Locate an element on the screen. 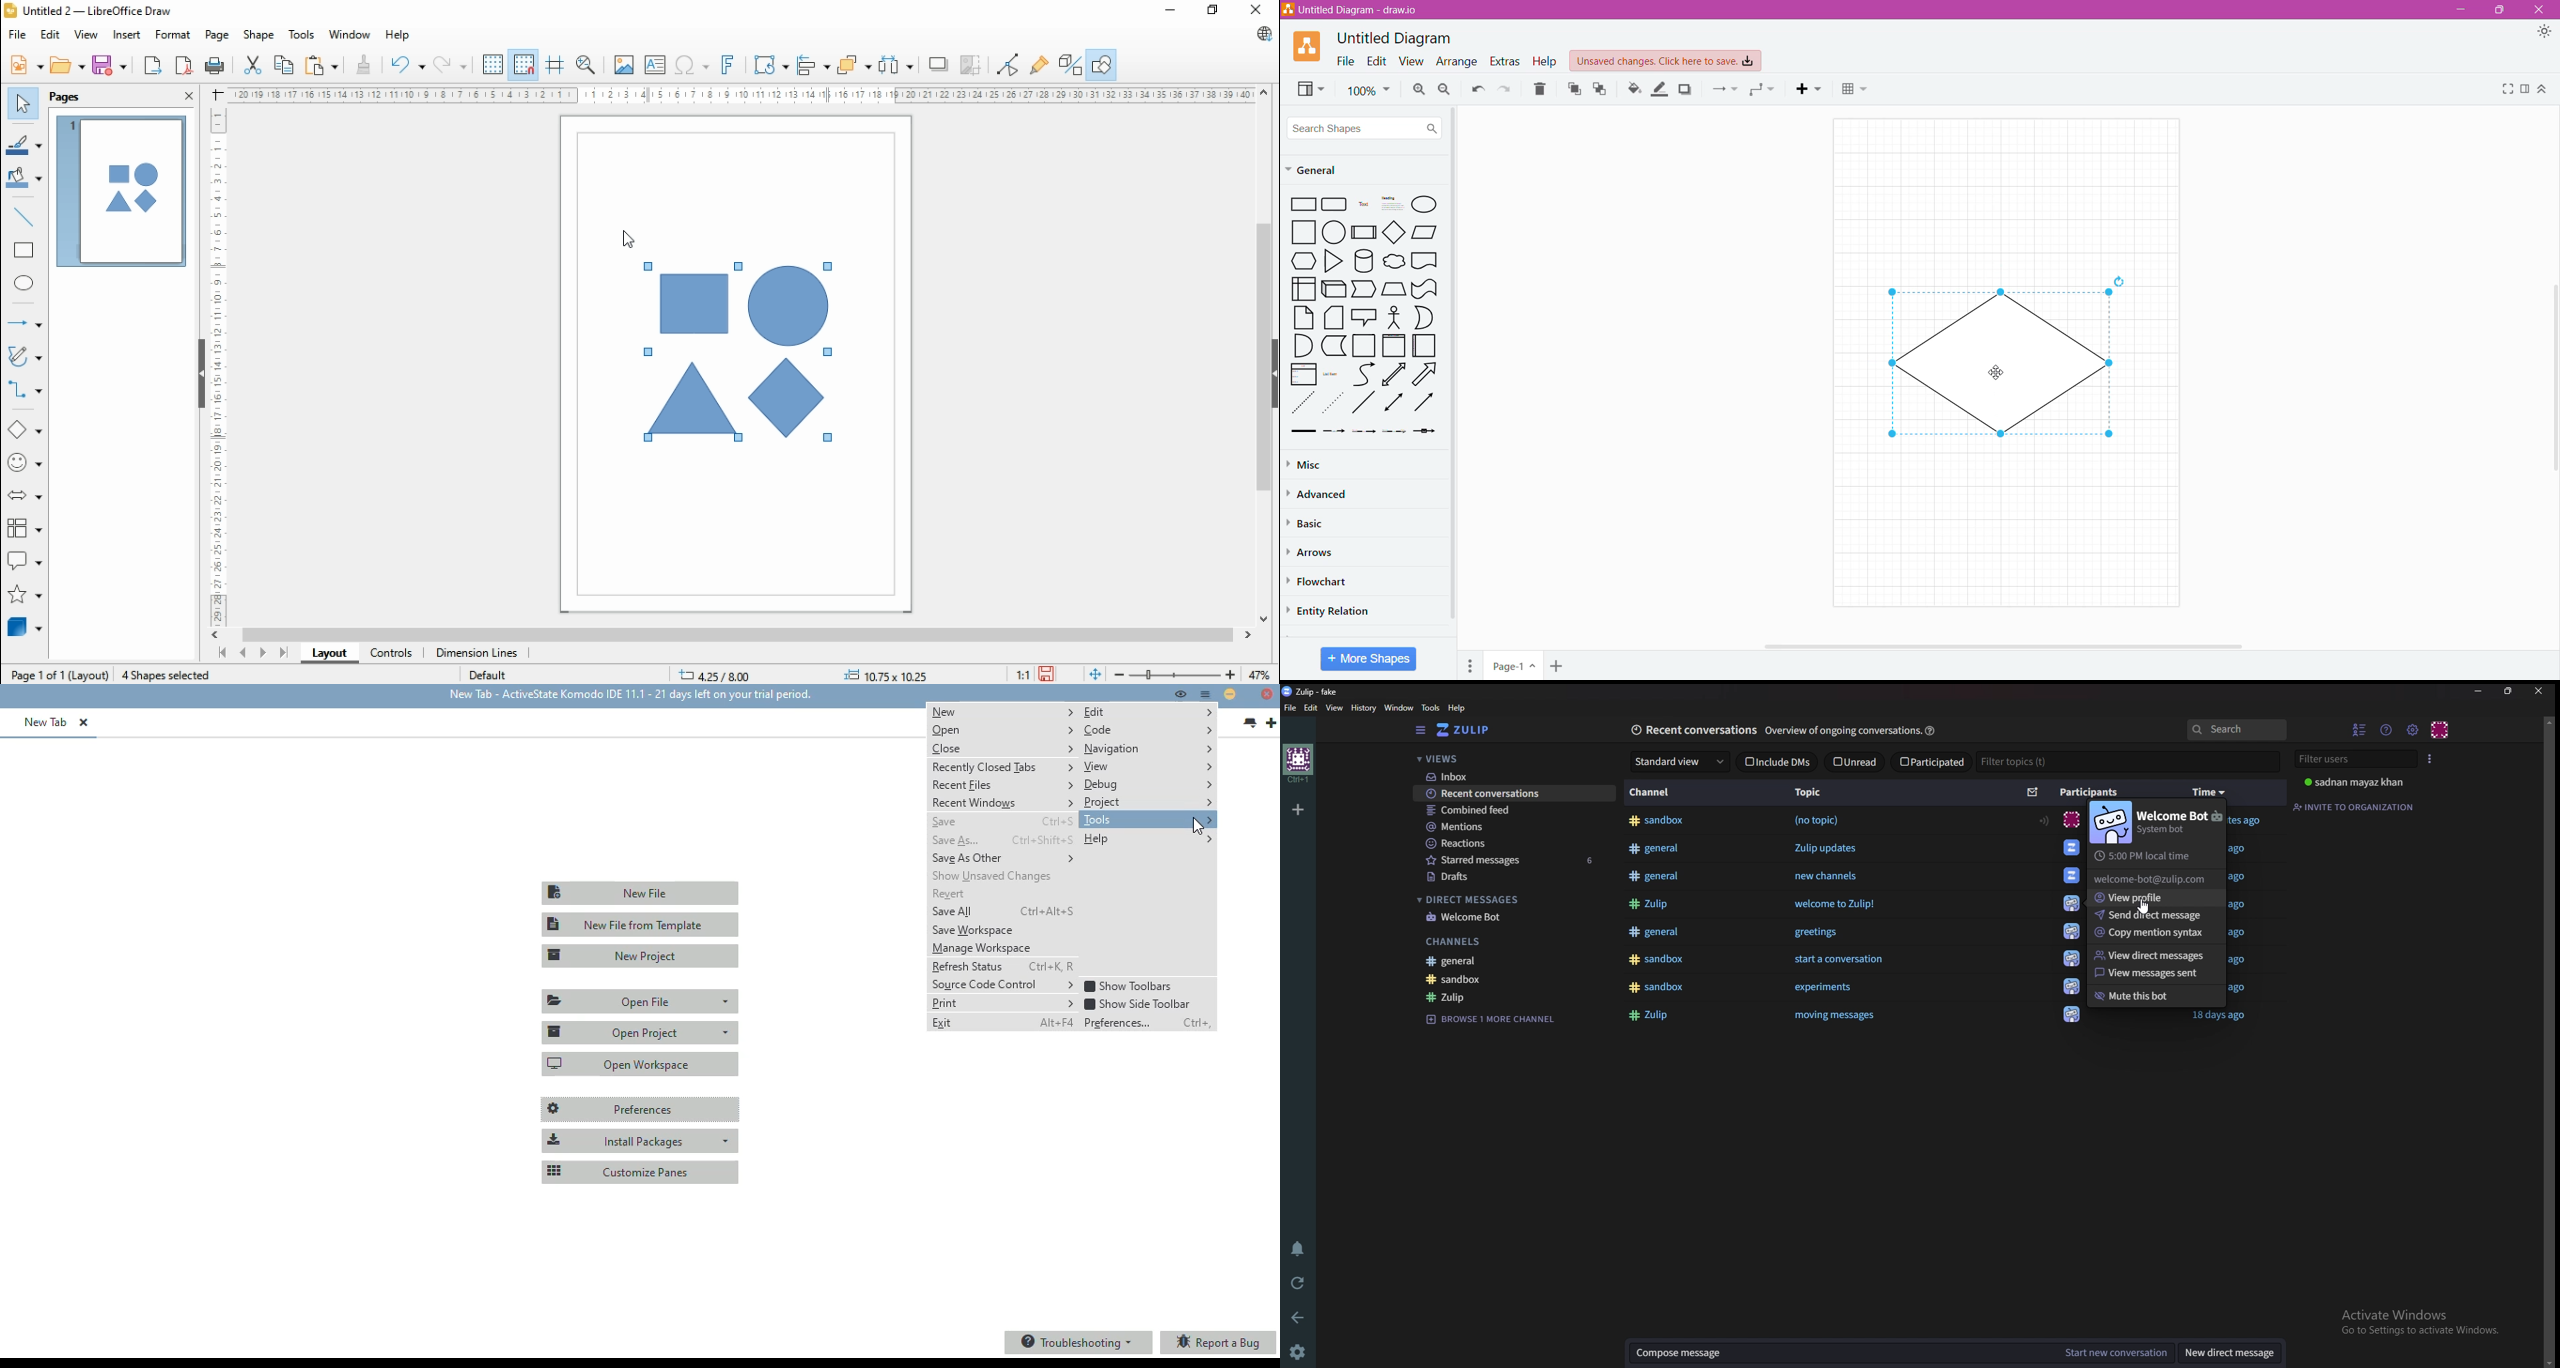  transformation is located at coordinates (771, 64).